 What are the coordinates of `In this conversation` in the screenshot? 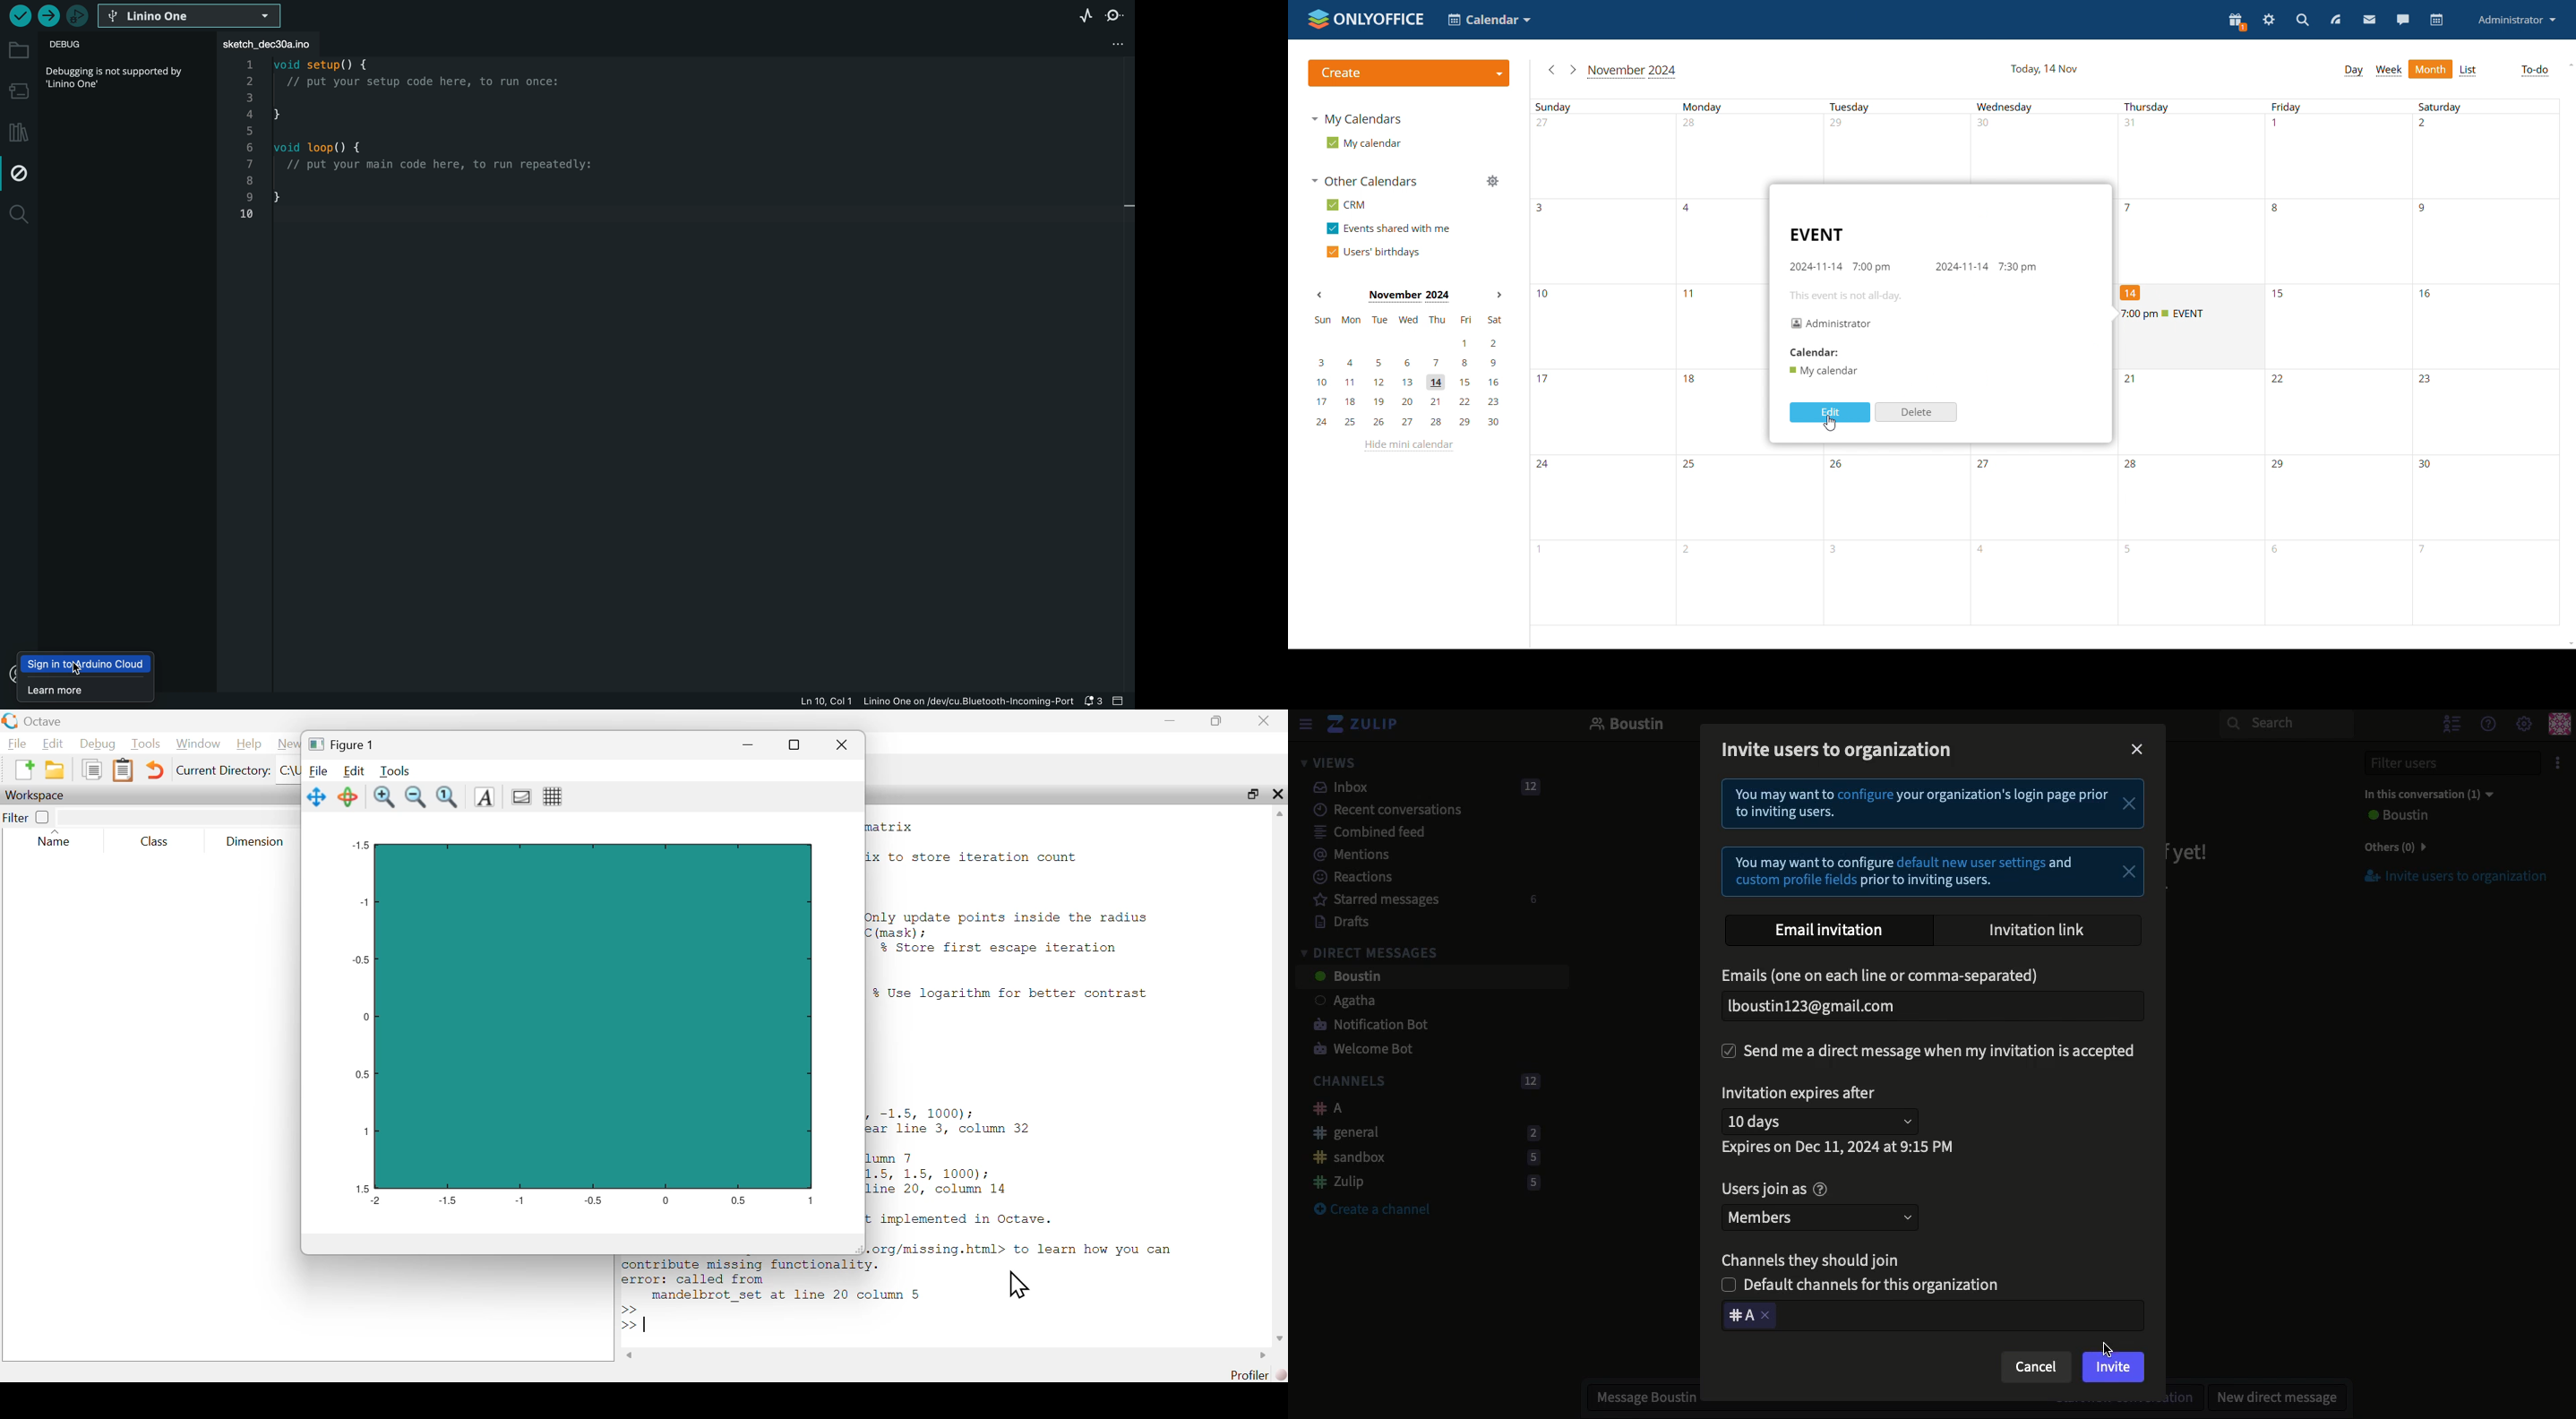 It's located at (2425, 794).